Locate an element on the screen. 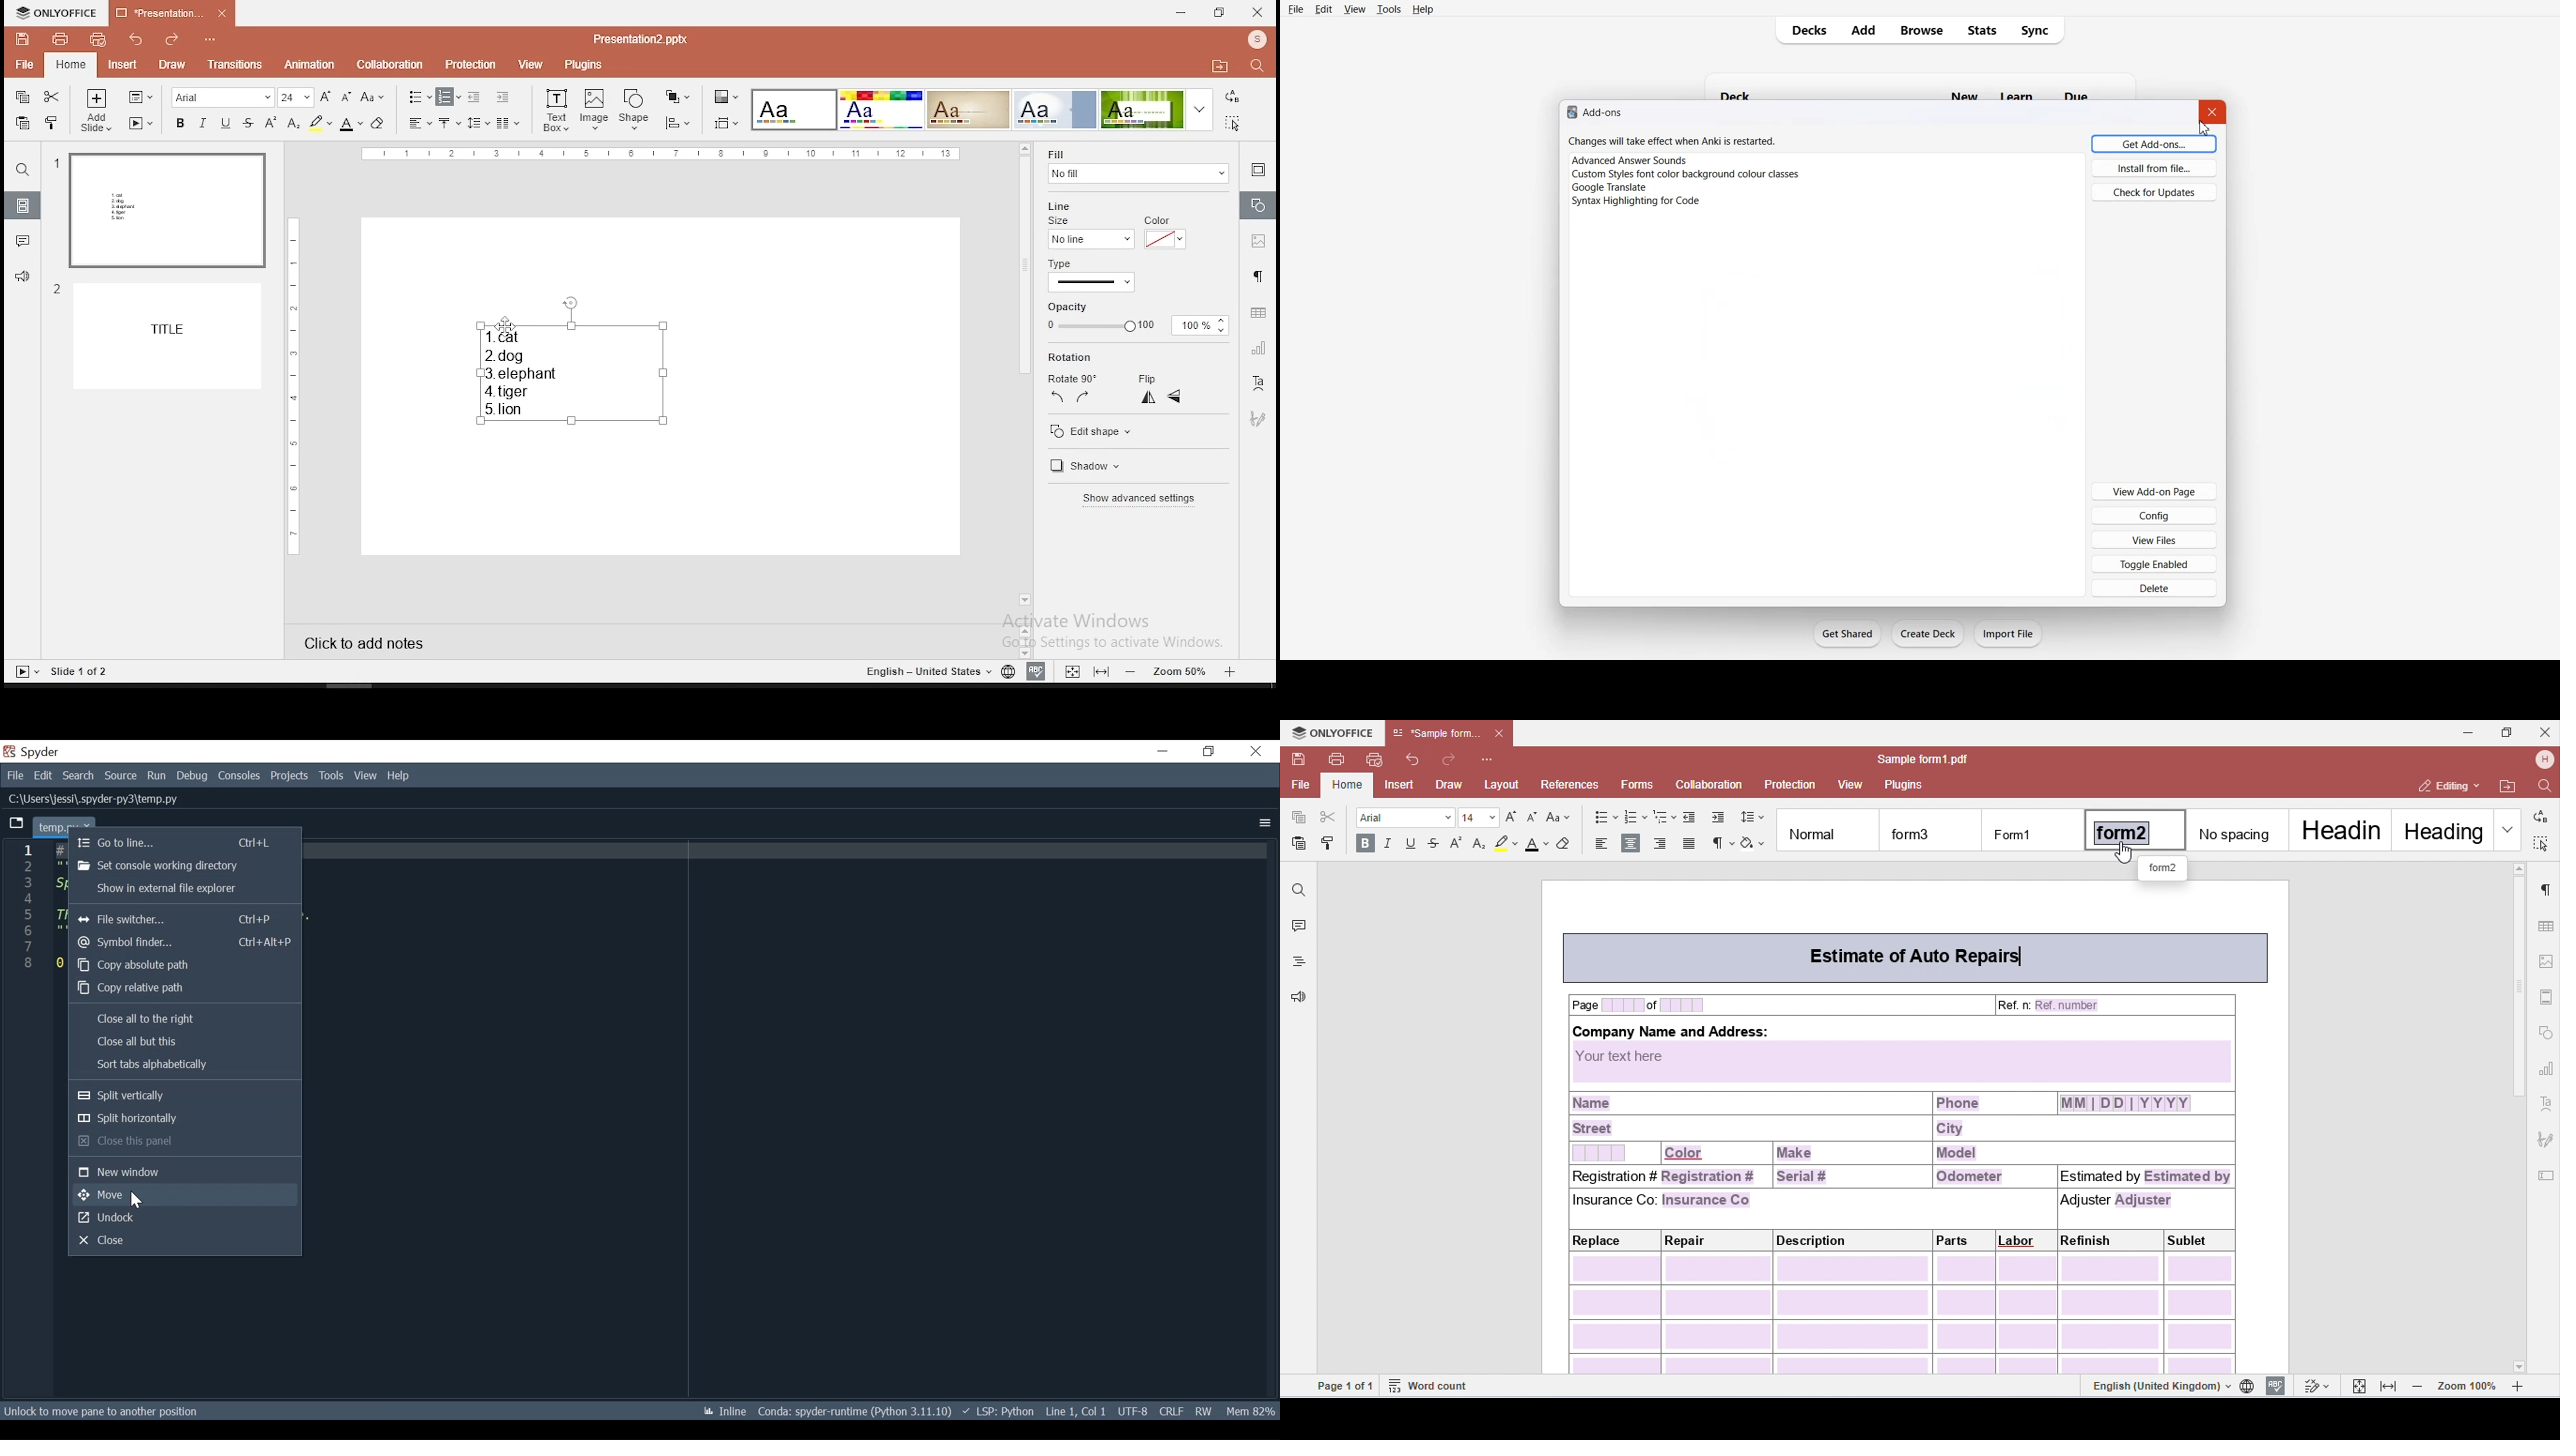  clone formatting is located at coordinates (54, 123).